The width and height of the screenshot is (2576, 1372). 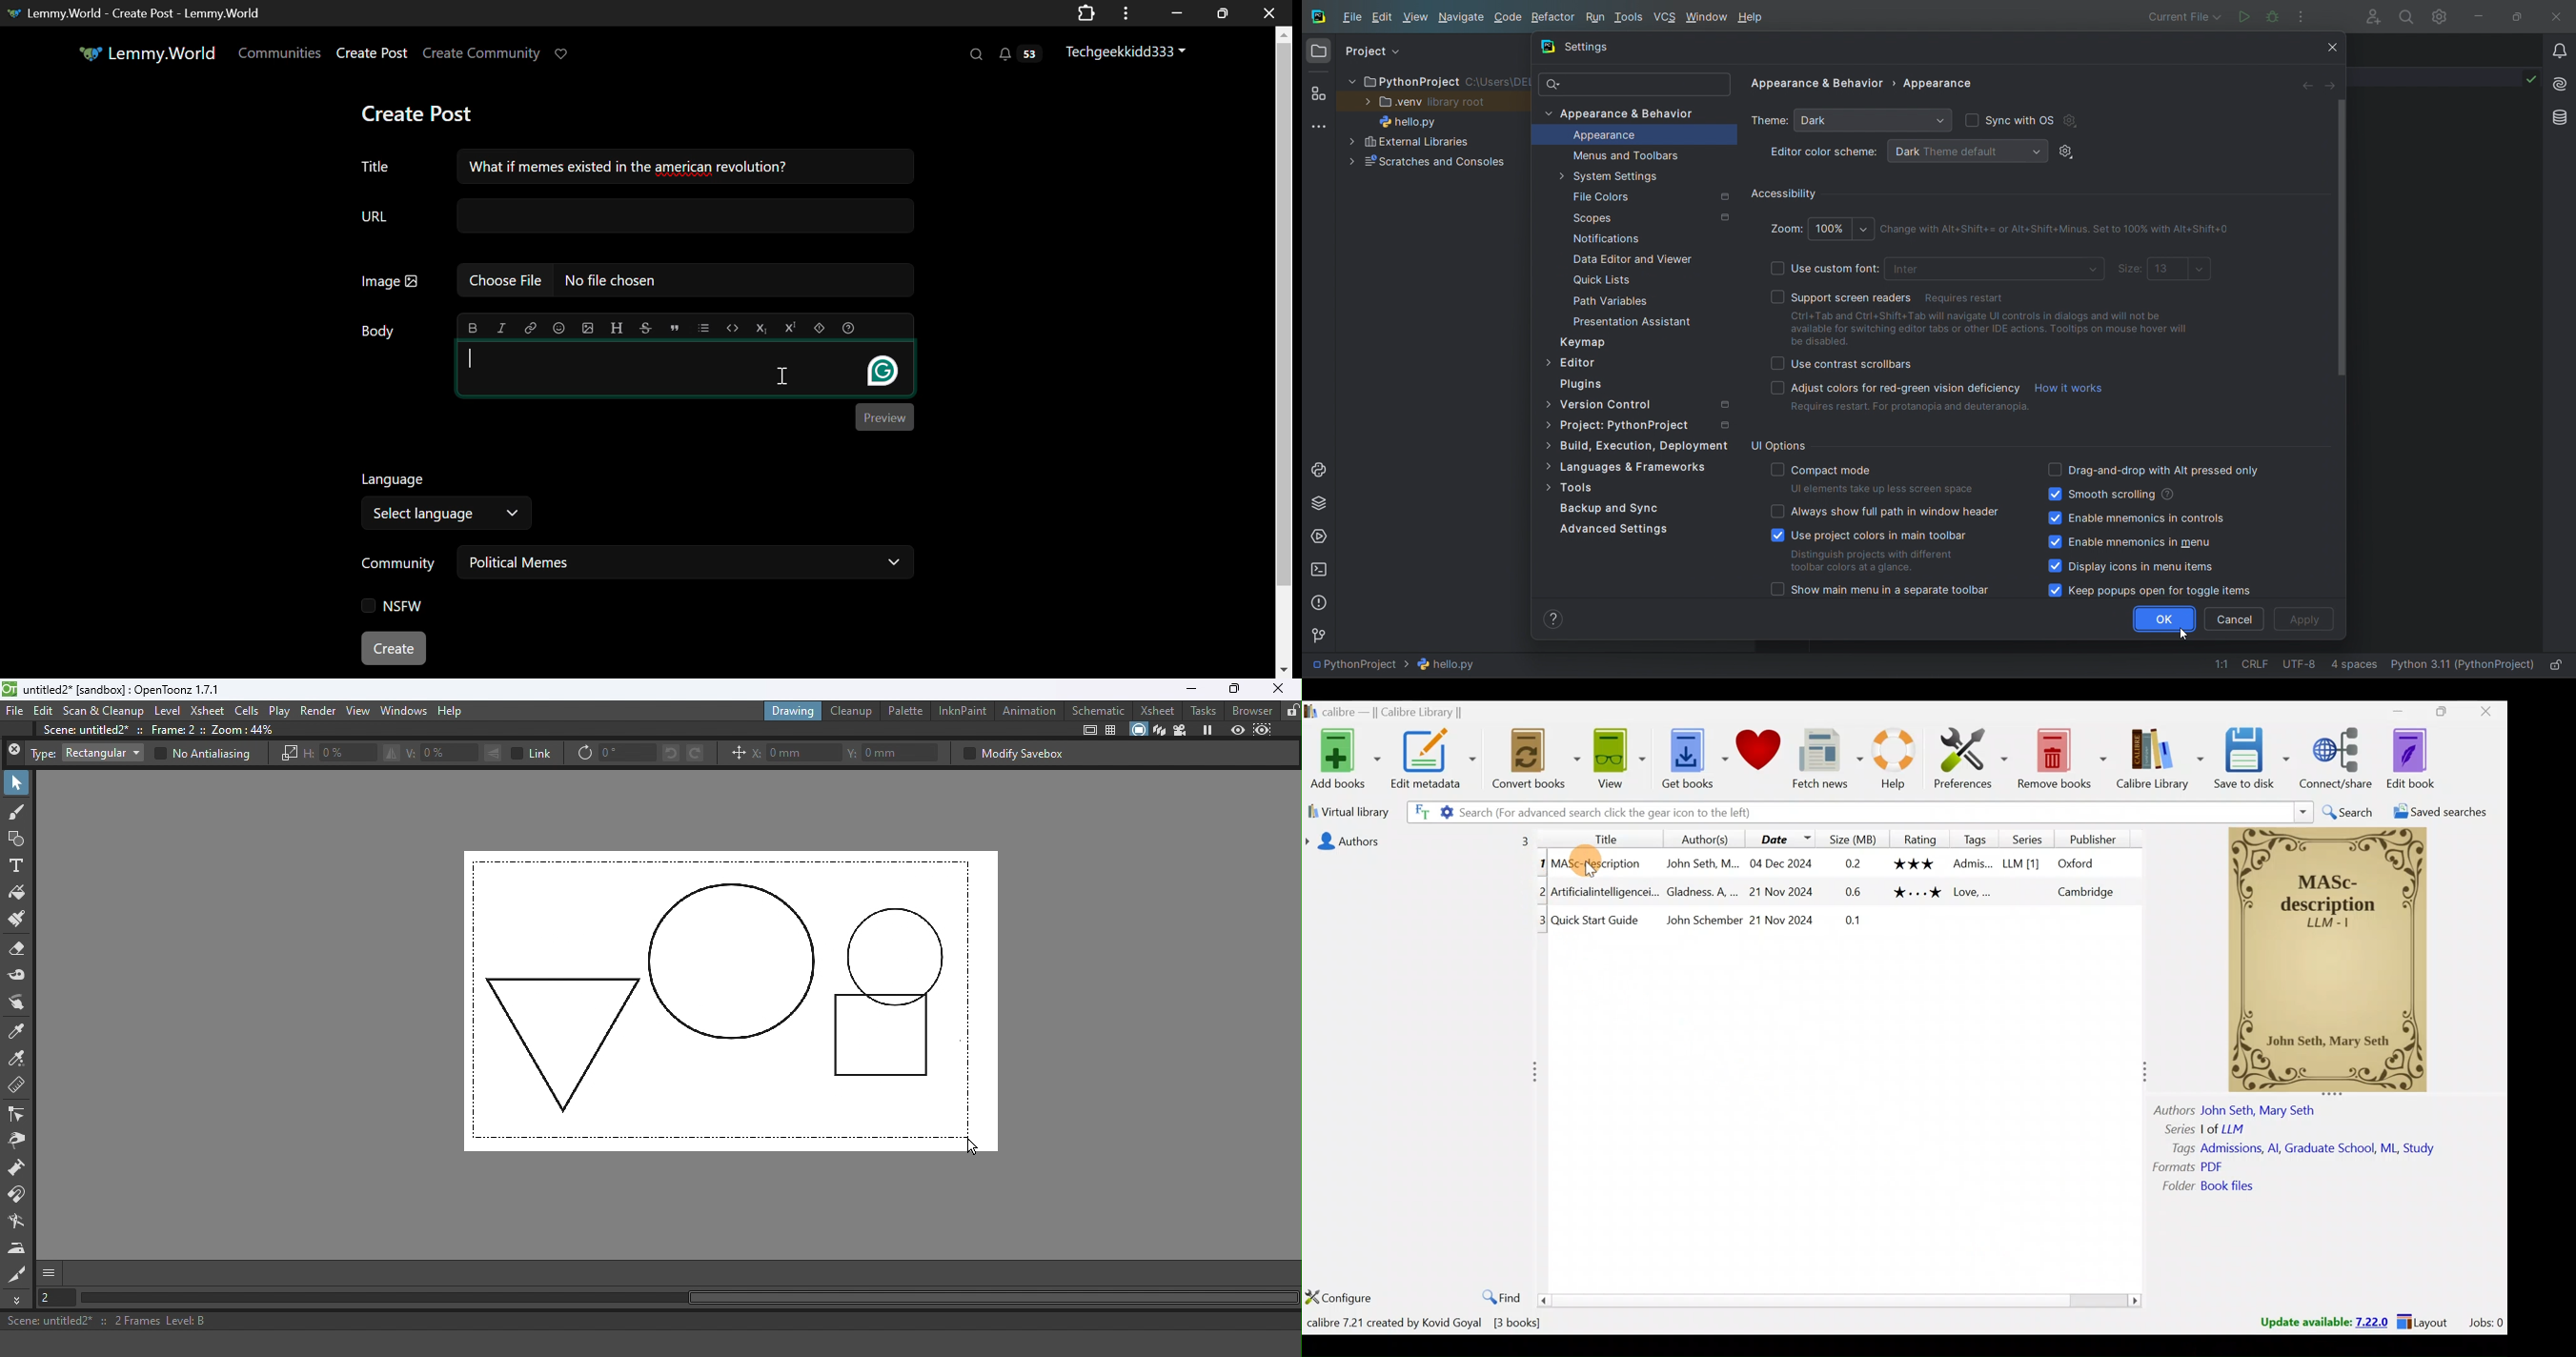 What do you see at coordinates (584, 754) in the screenshot?
I see `Rotate` at bounding box center [584, 754].